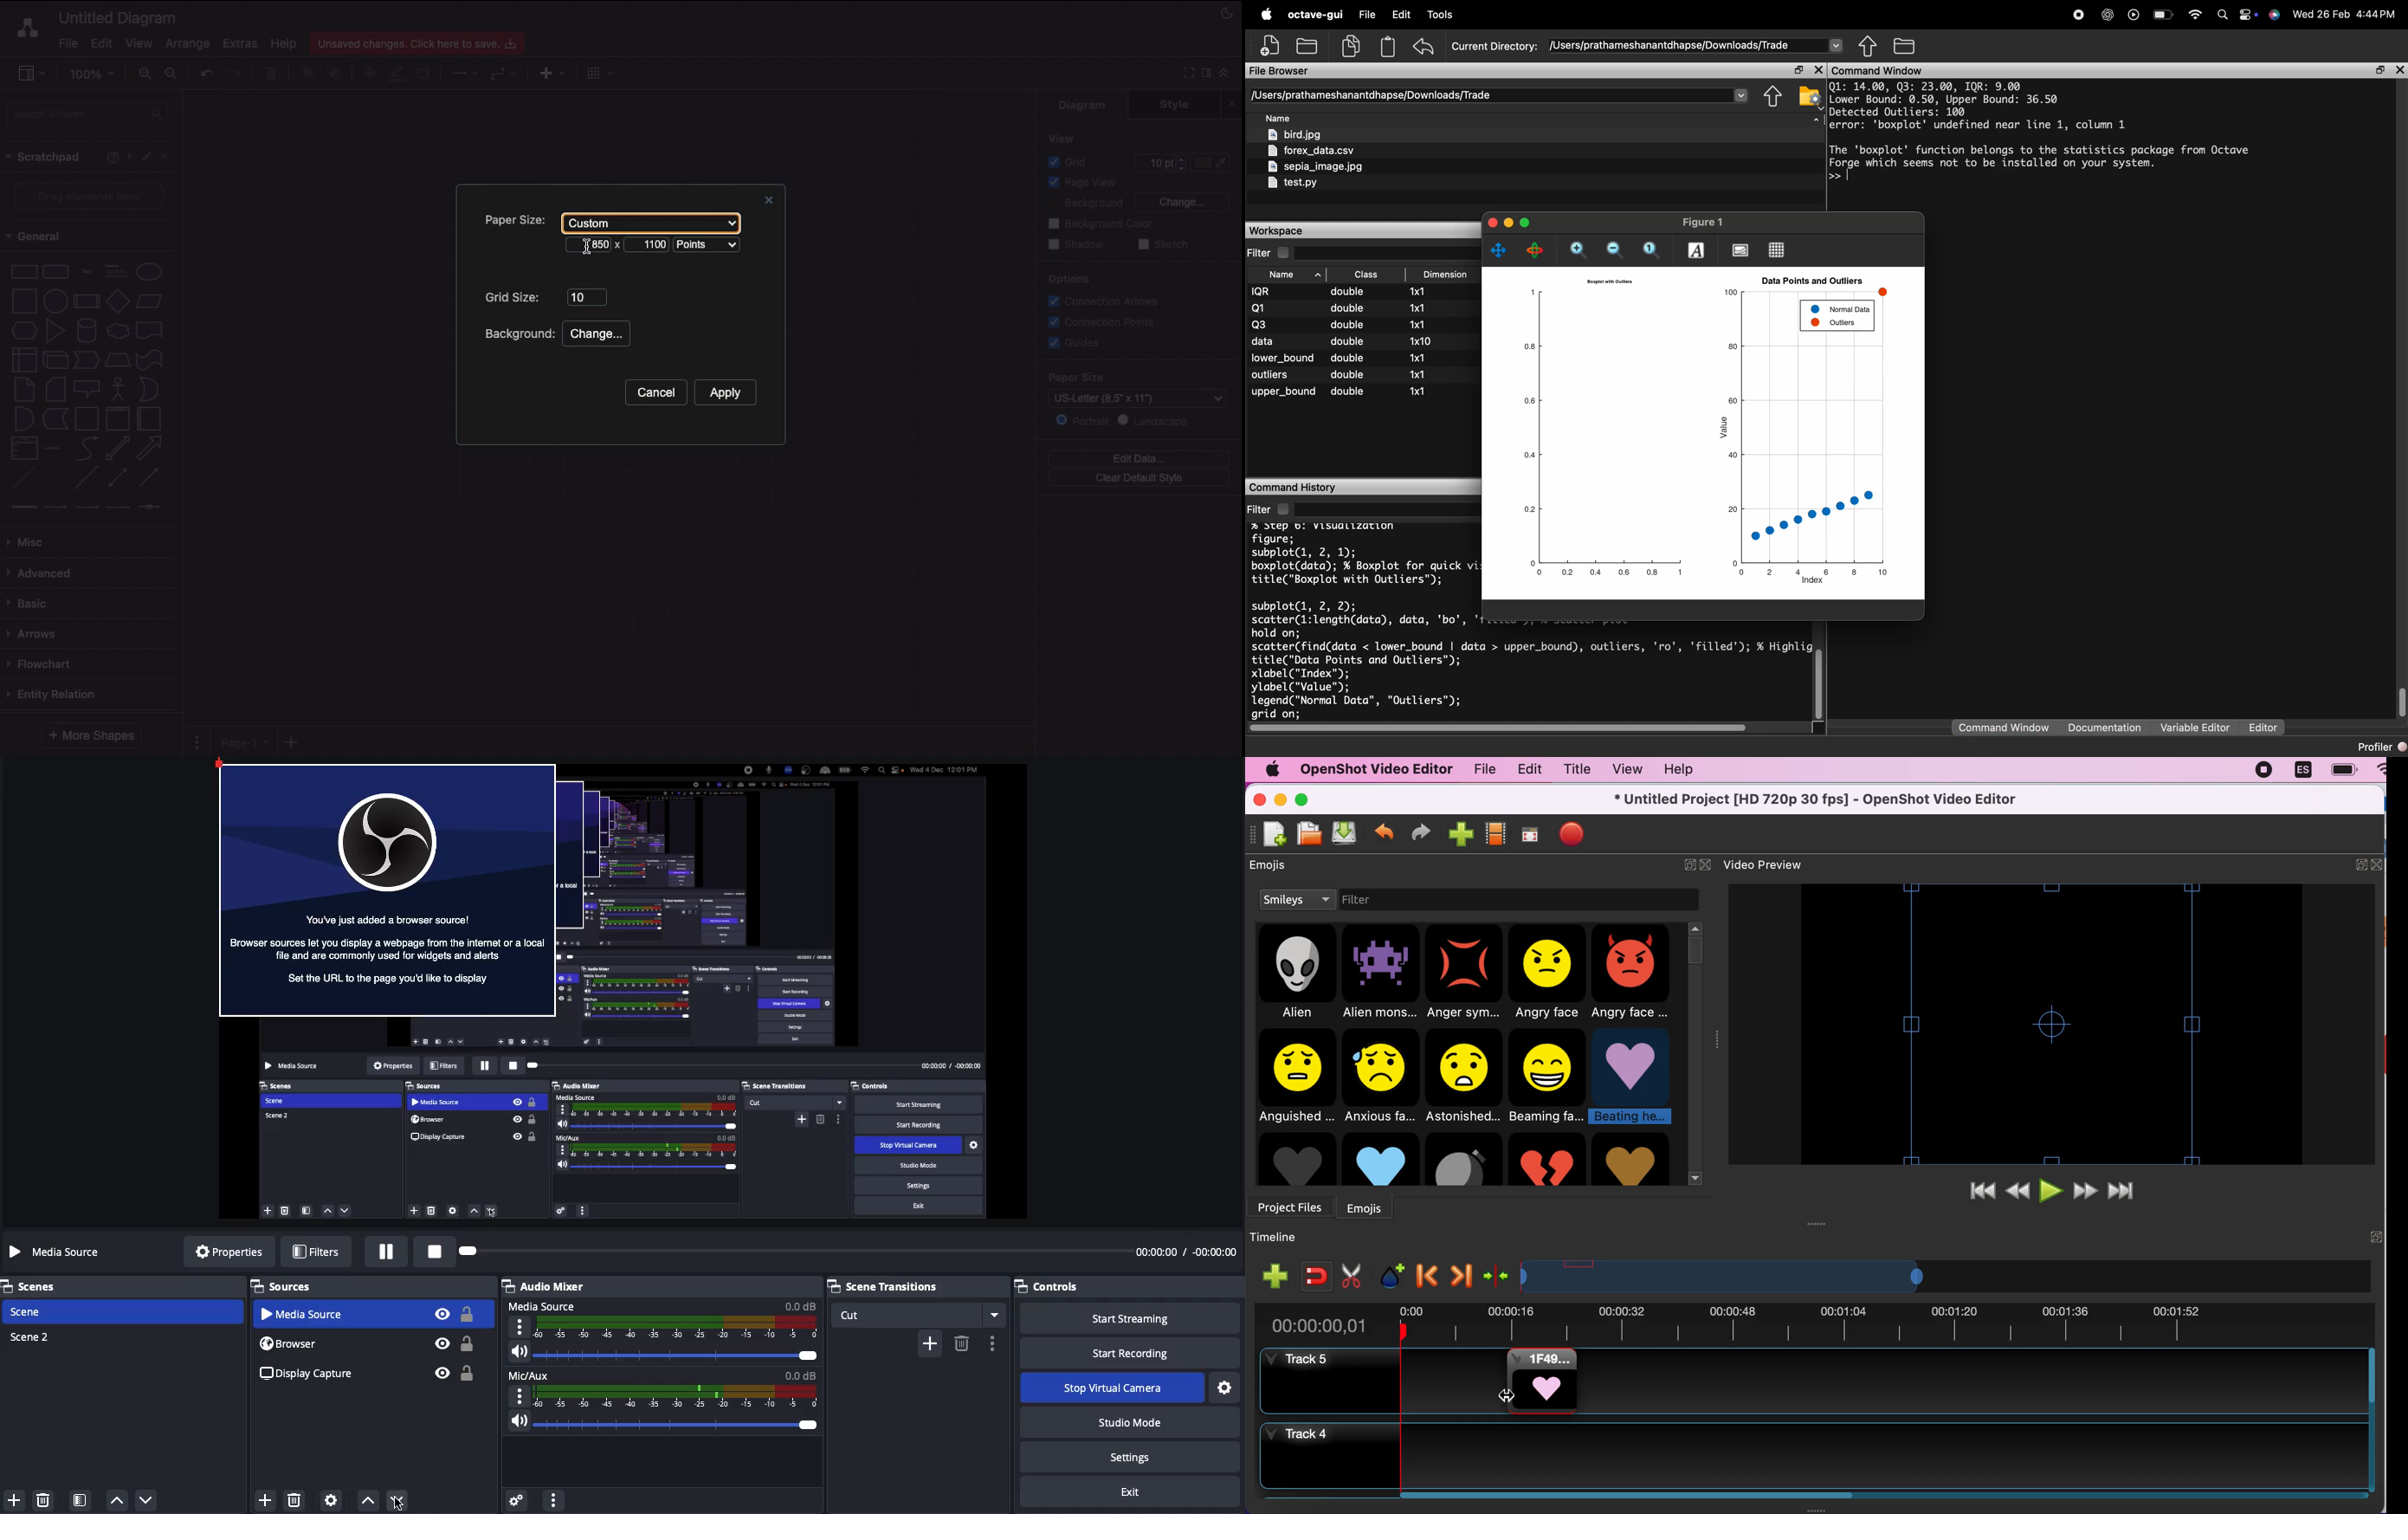 The height and width of the screenshot is (1540, 2408). I want to click on Trash, so click(274, 74).